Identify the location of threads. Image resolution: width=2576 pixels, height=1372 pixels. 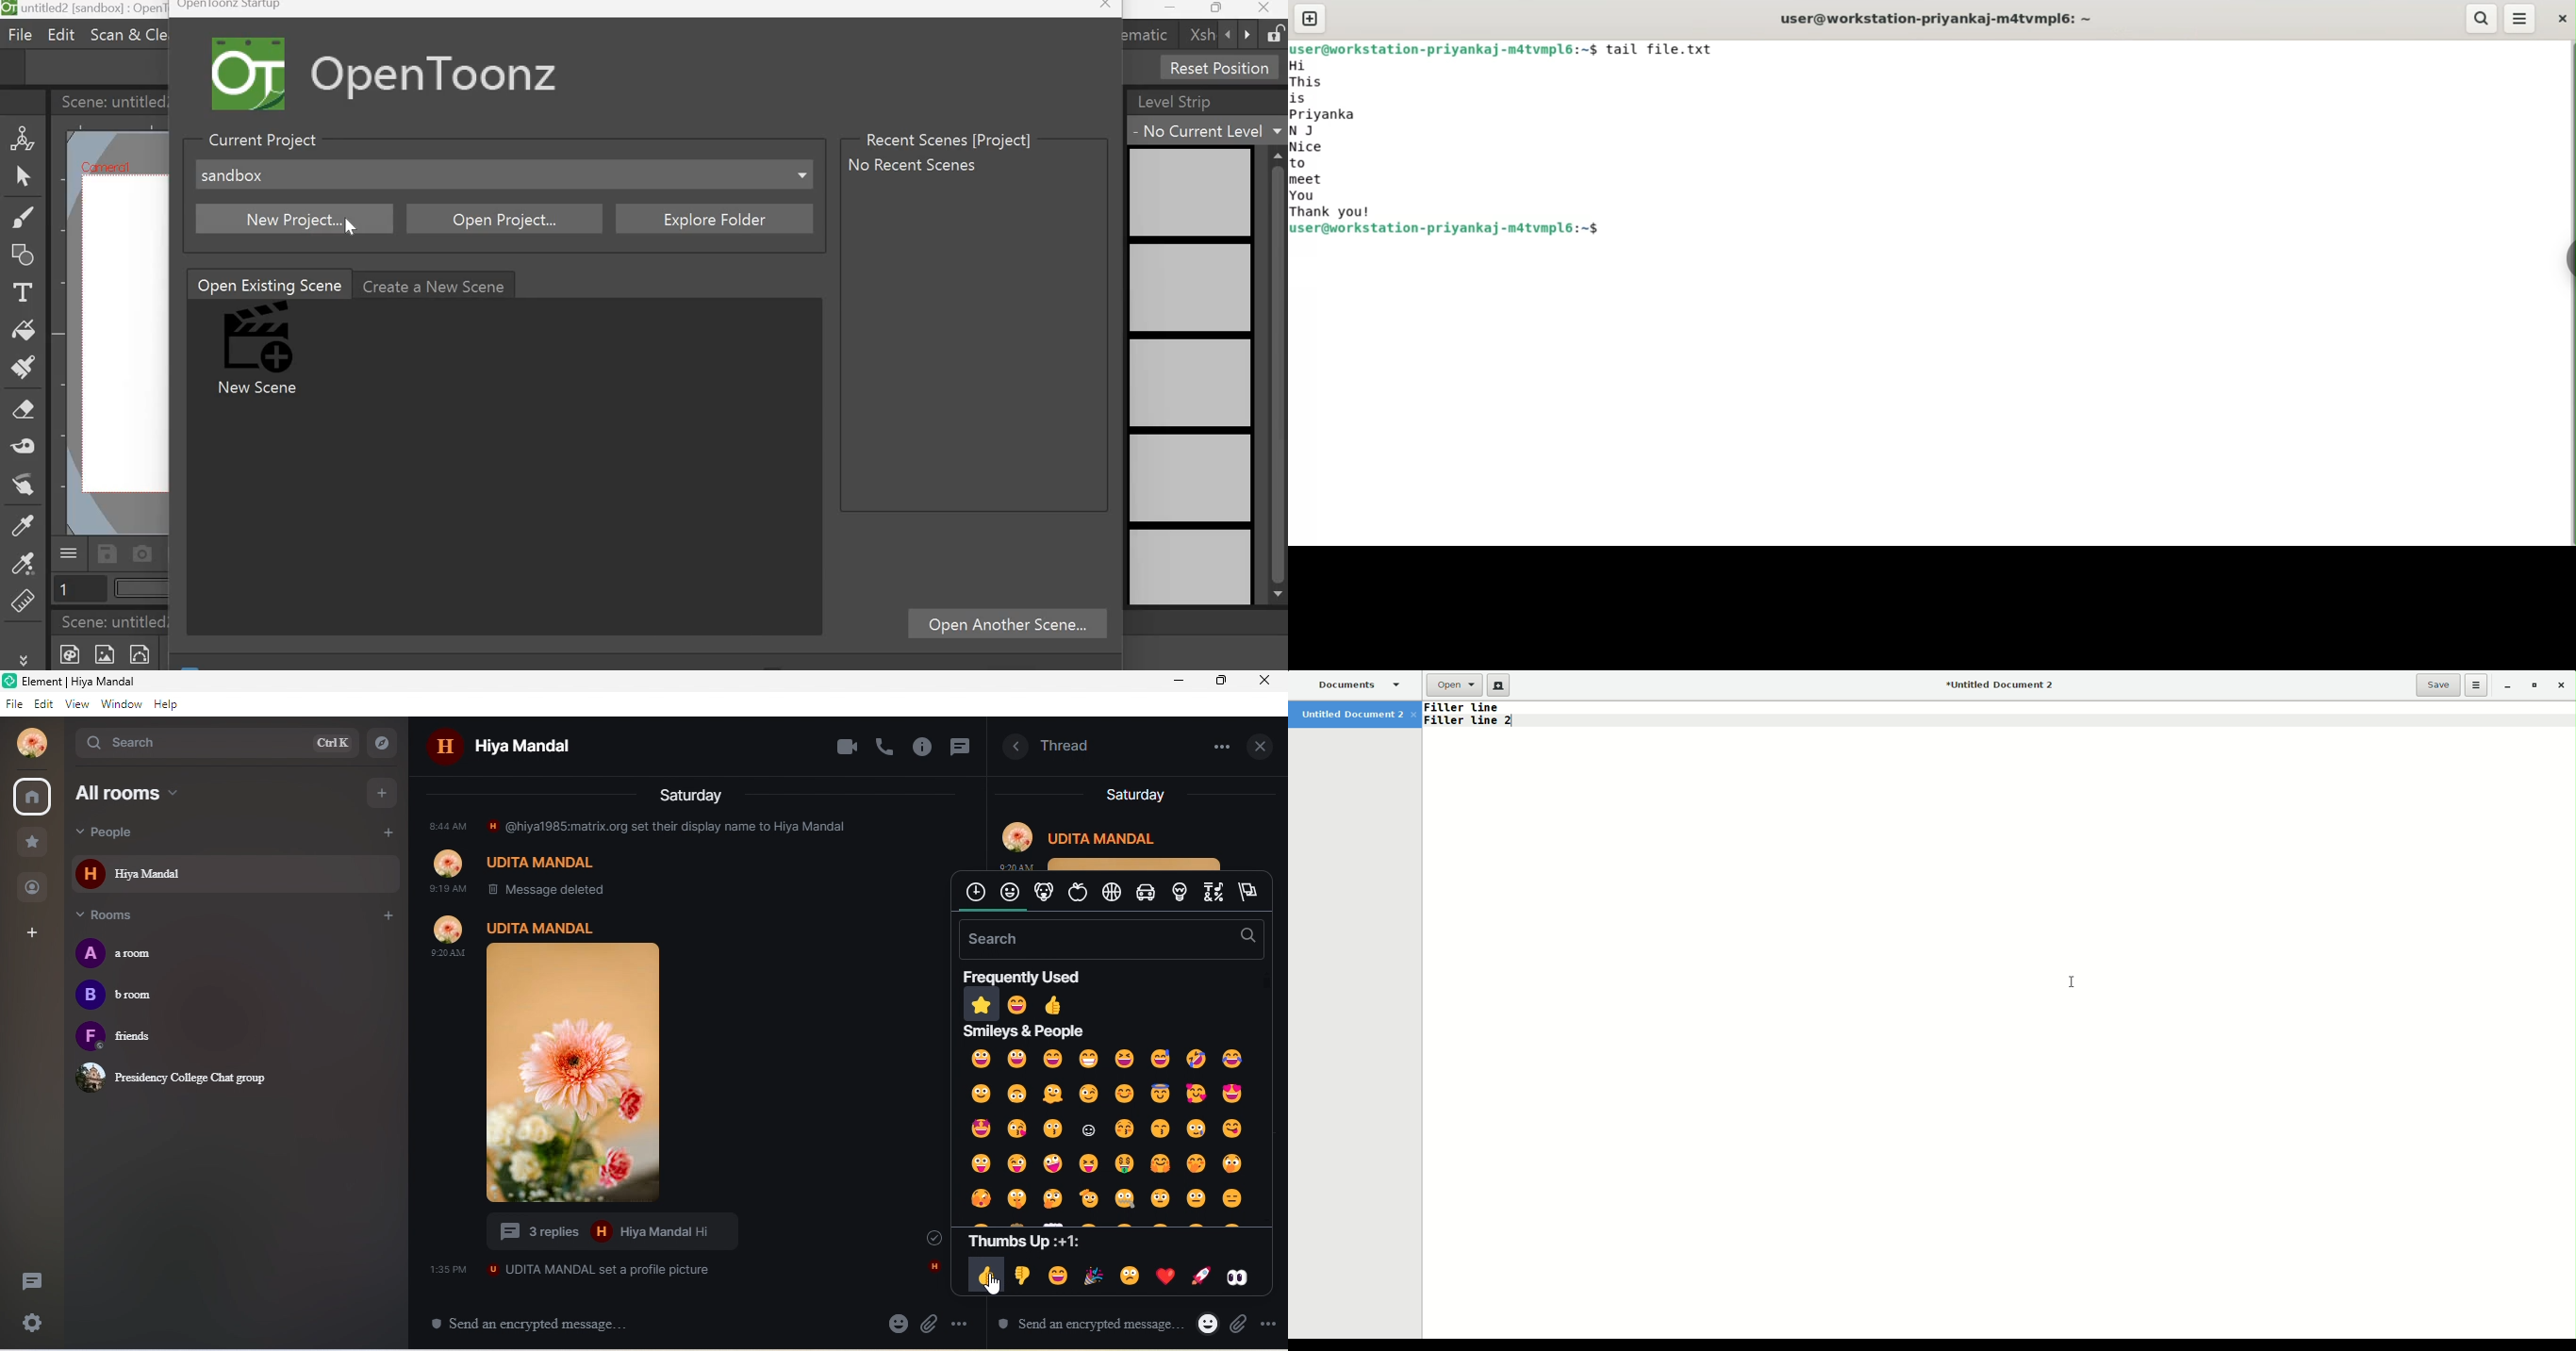
(959, 750).